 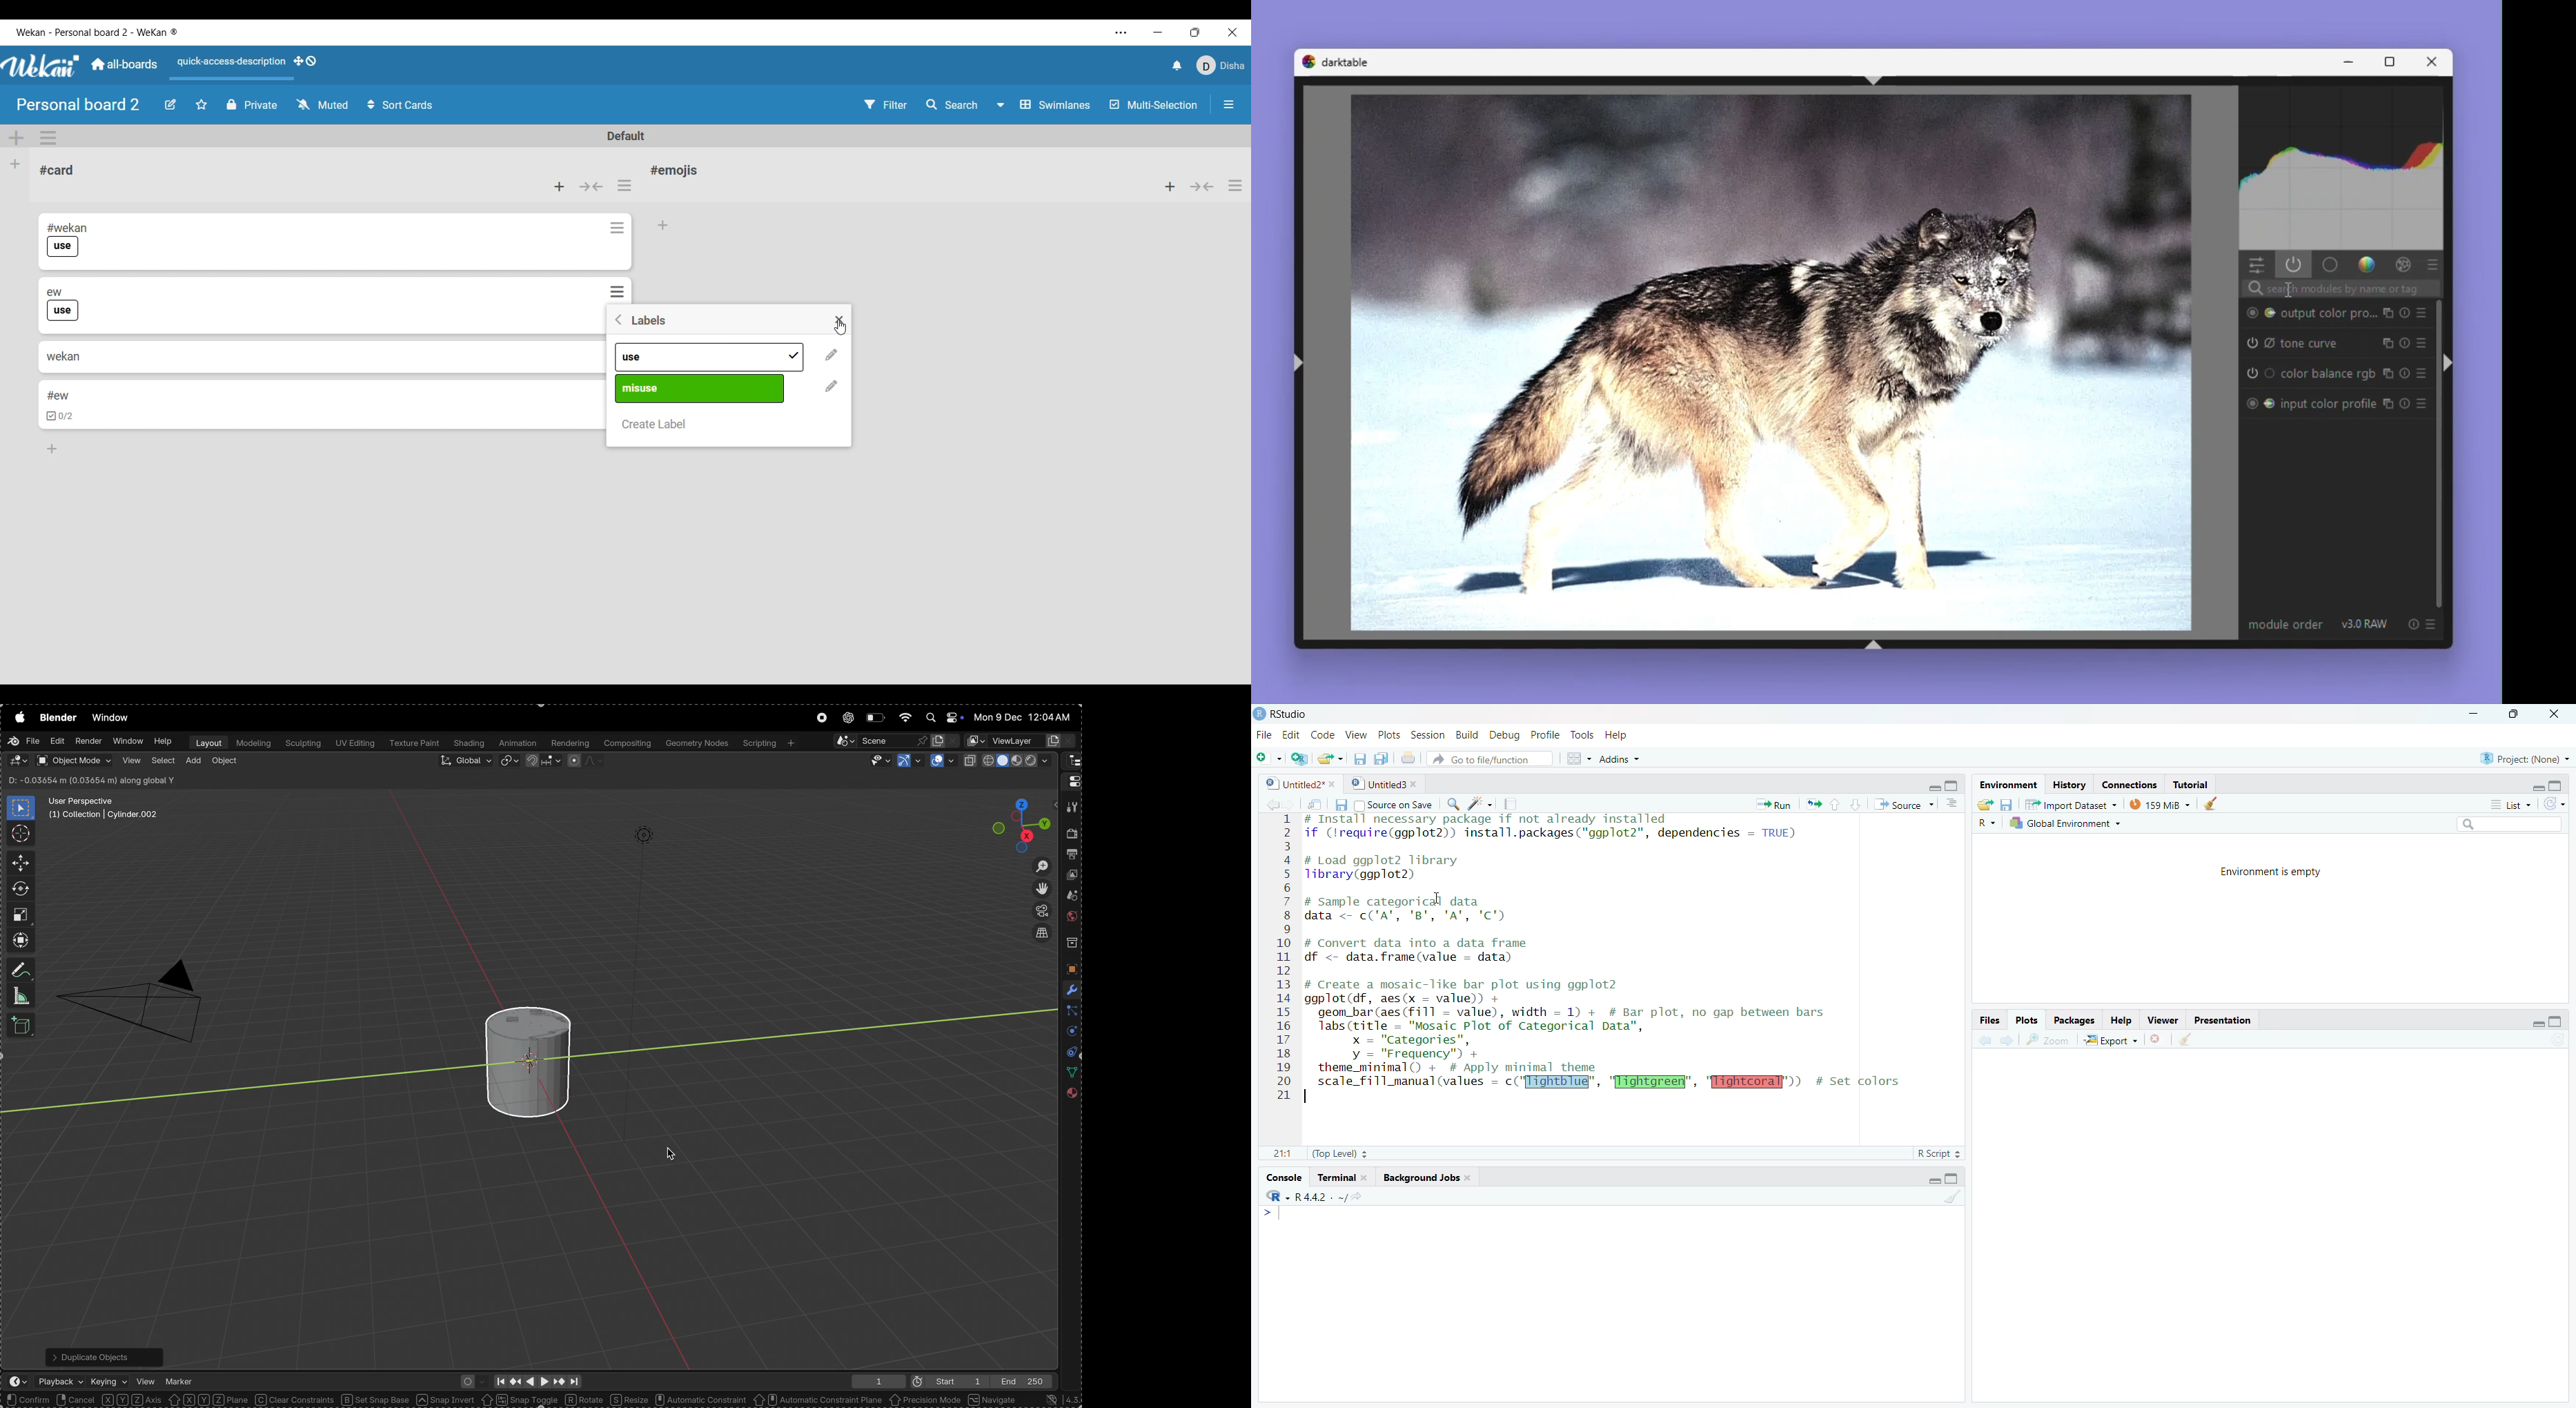 I want to click on measure, so click(x=21, y=996).